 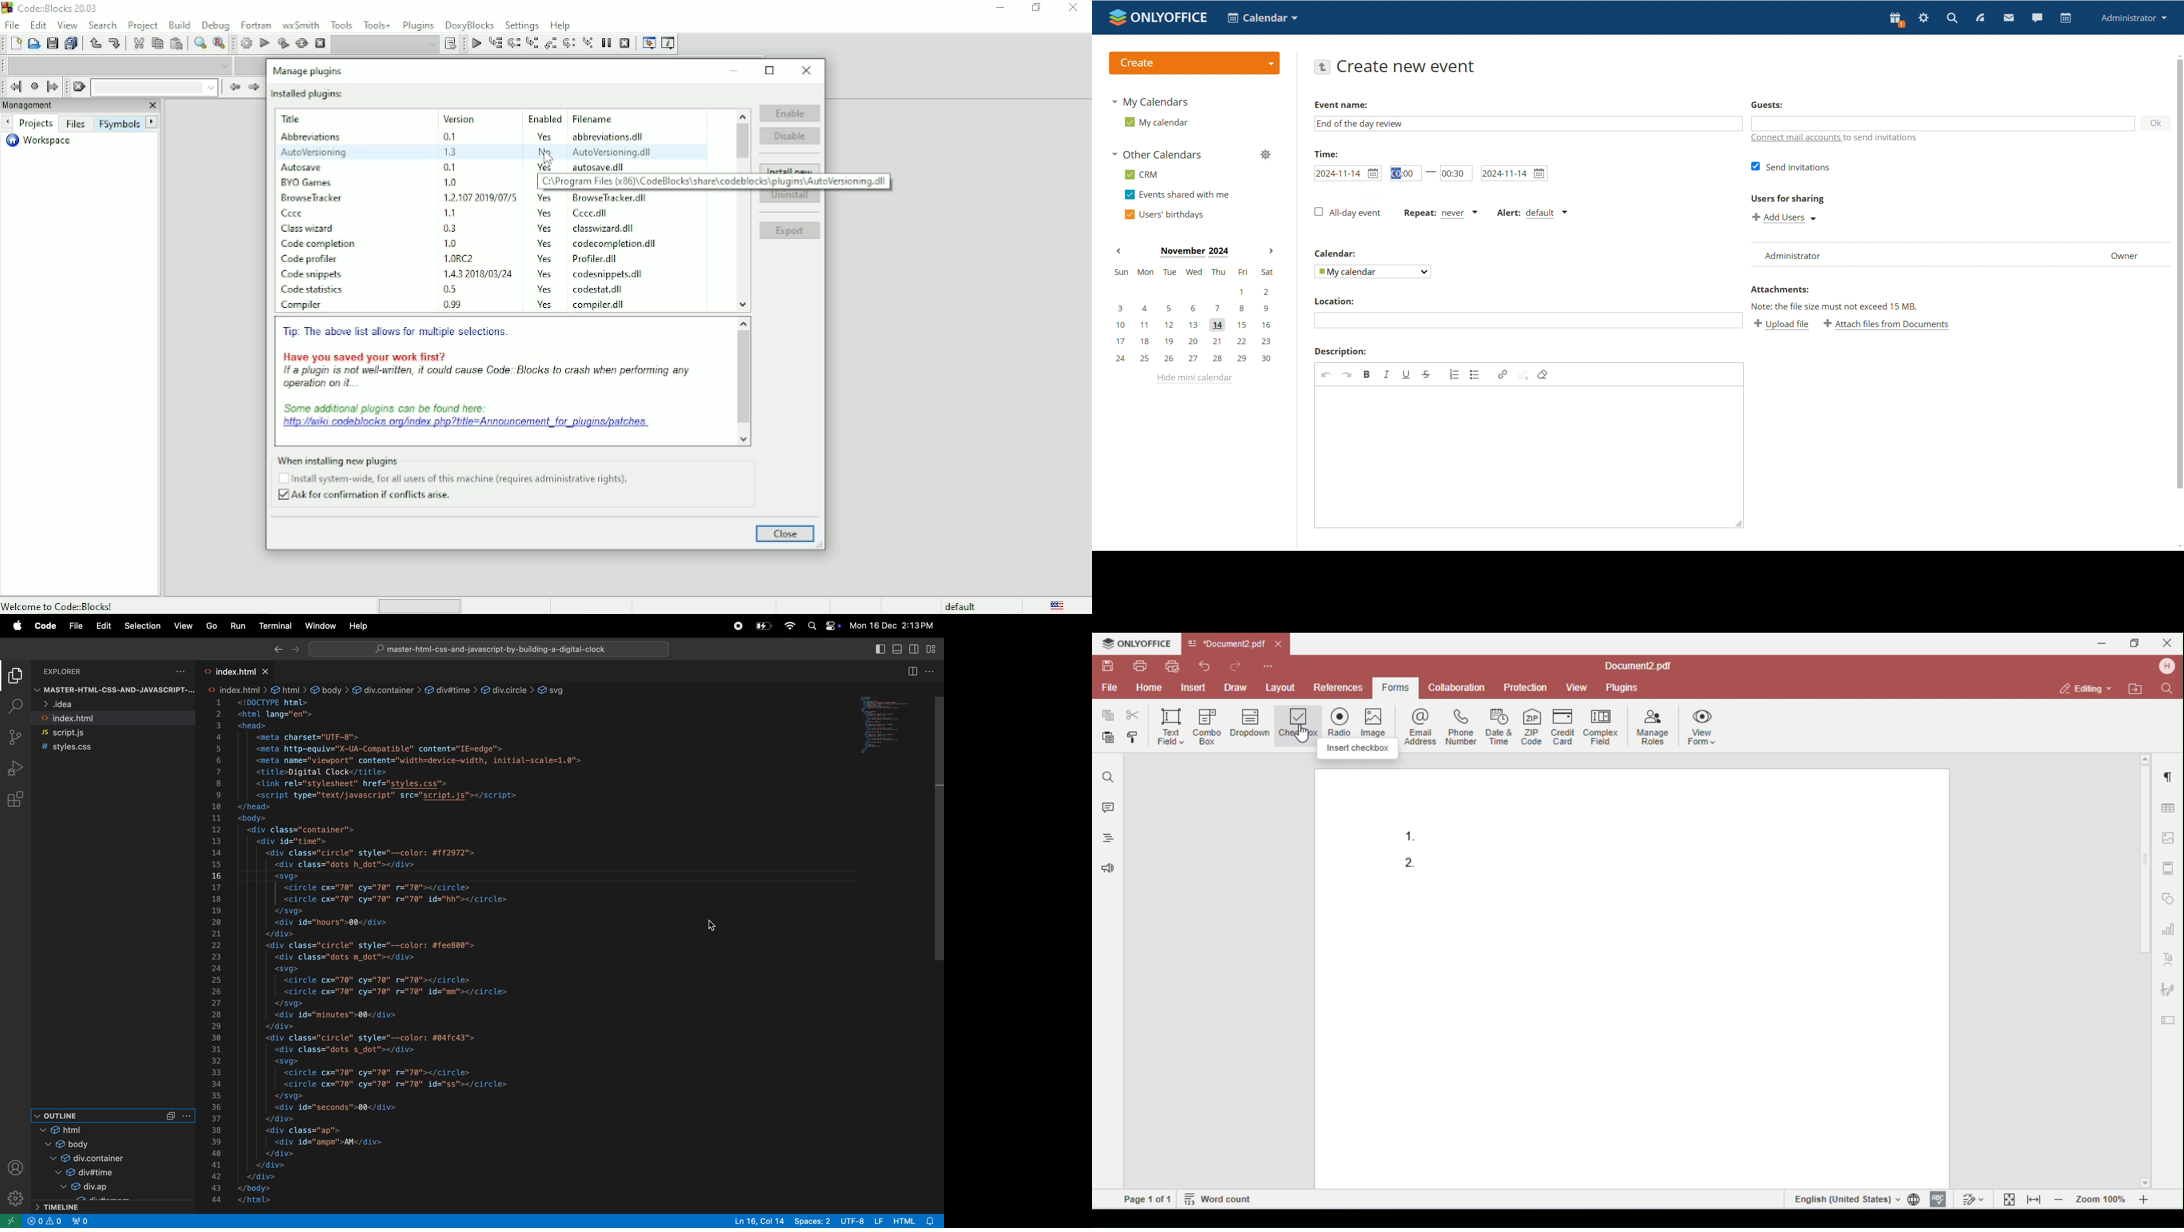 What do you see at coordinates (1951, 19) in the screenshot?
I see `search` at bounding box center [1951, 19].